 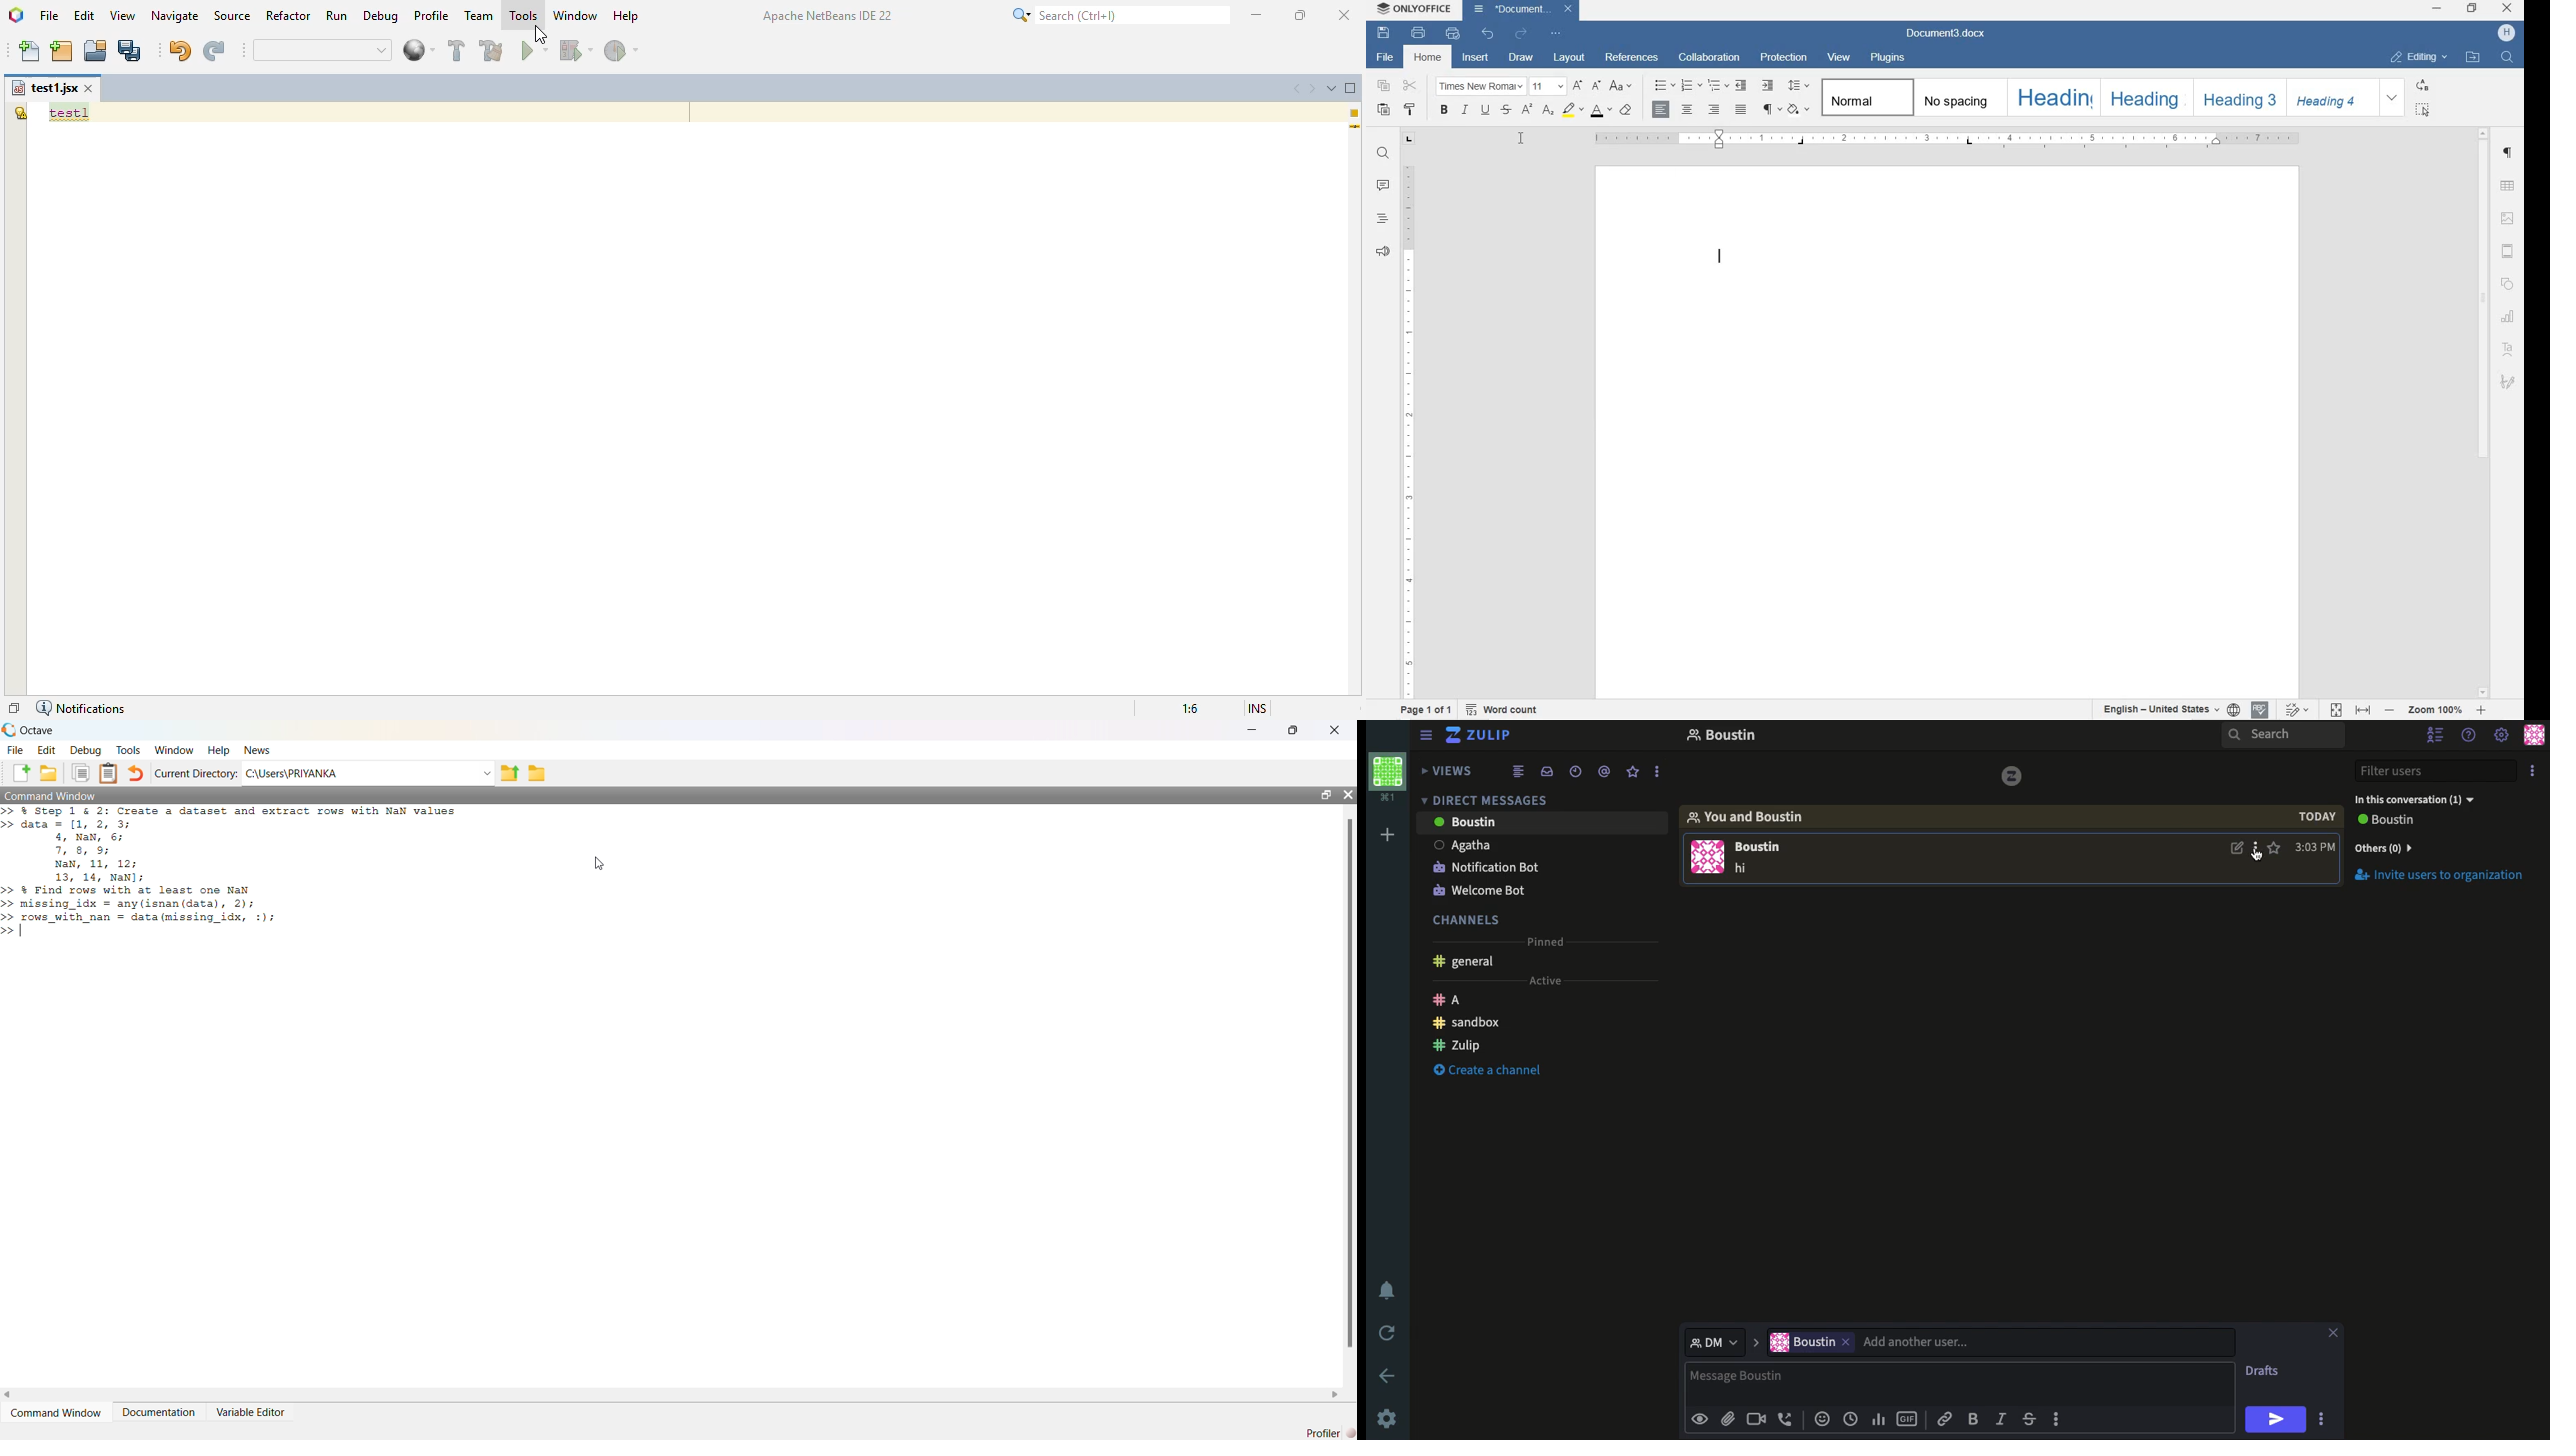 What do you see at coordinates (2470, 734) in the screenshot?
I see `Help` at bounding box center [2470, 734].